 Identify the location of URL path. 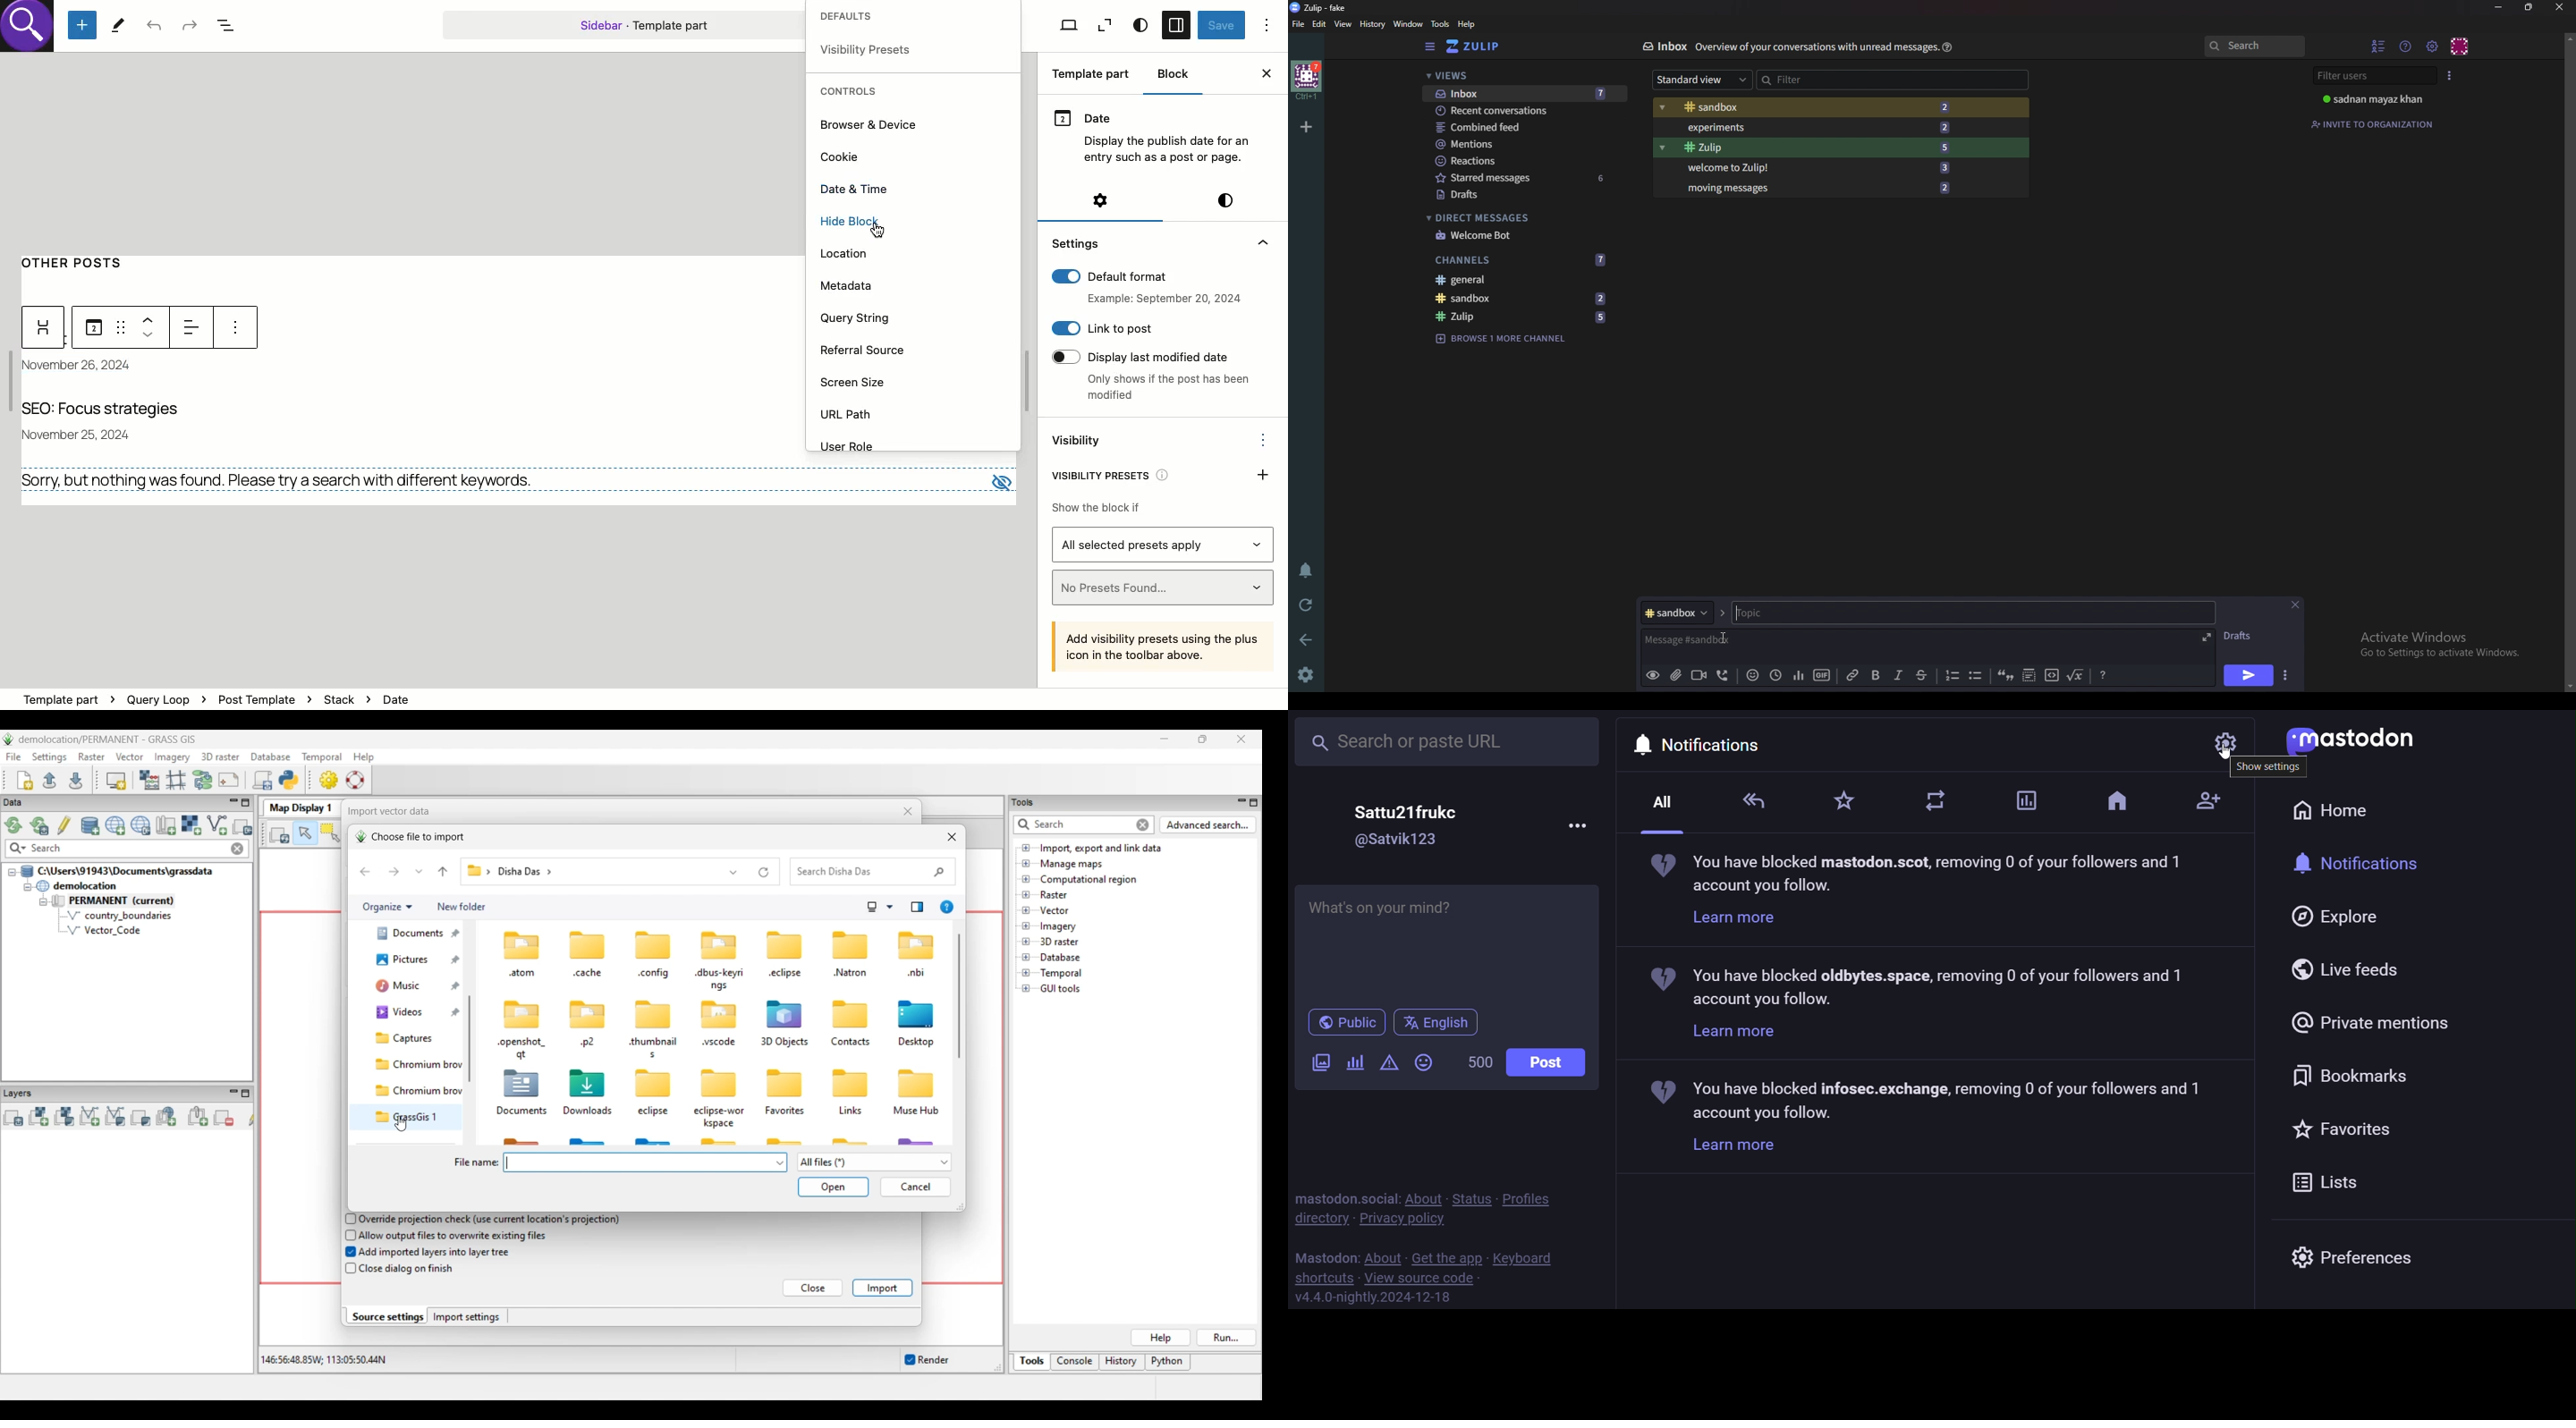
(849, 416).